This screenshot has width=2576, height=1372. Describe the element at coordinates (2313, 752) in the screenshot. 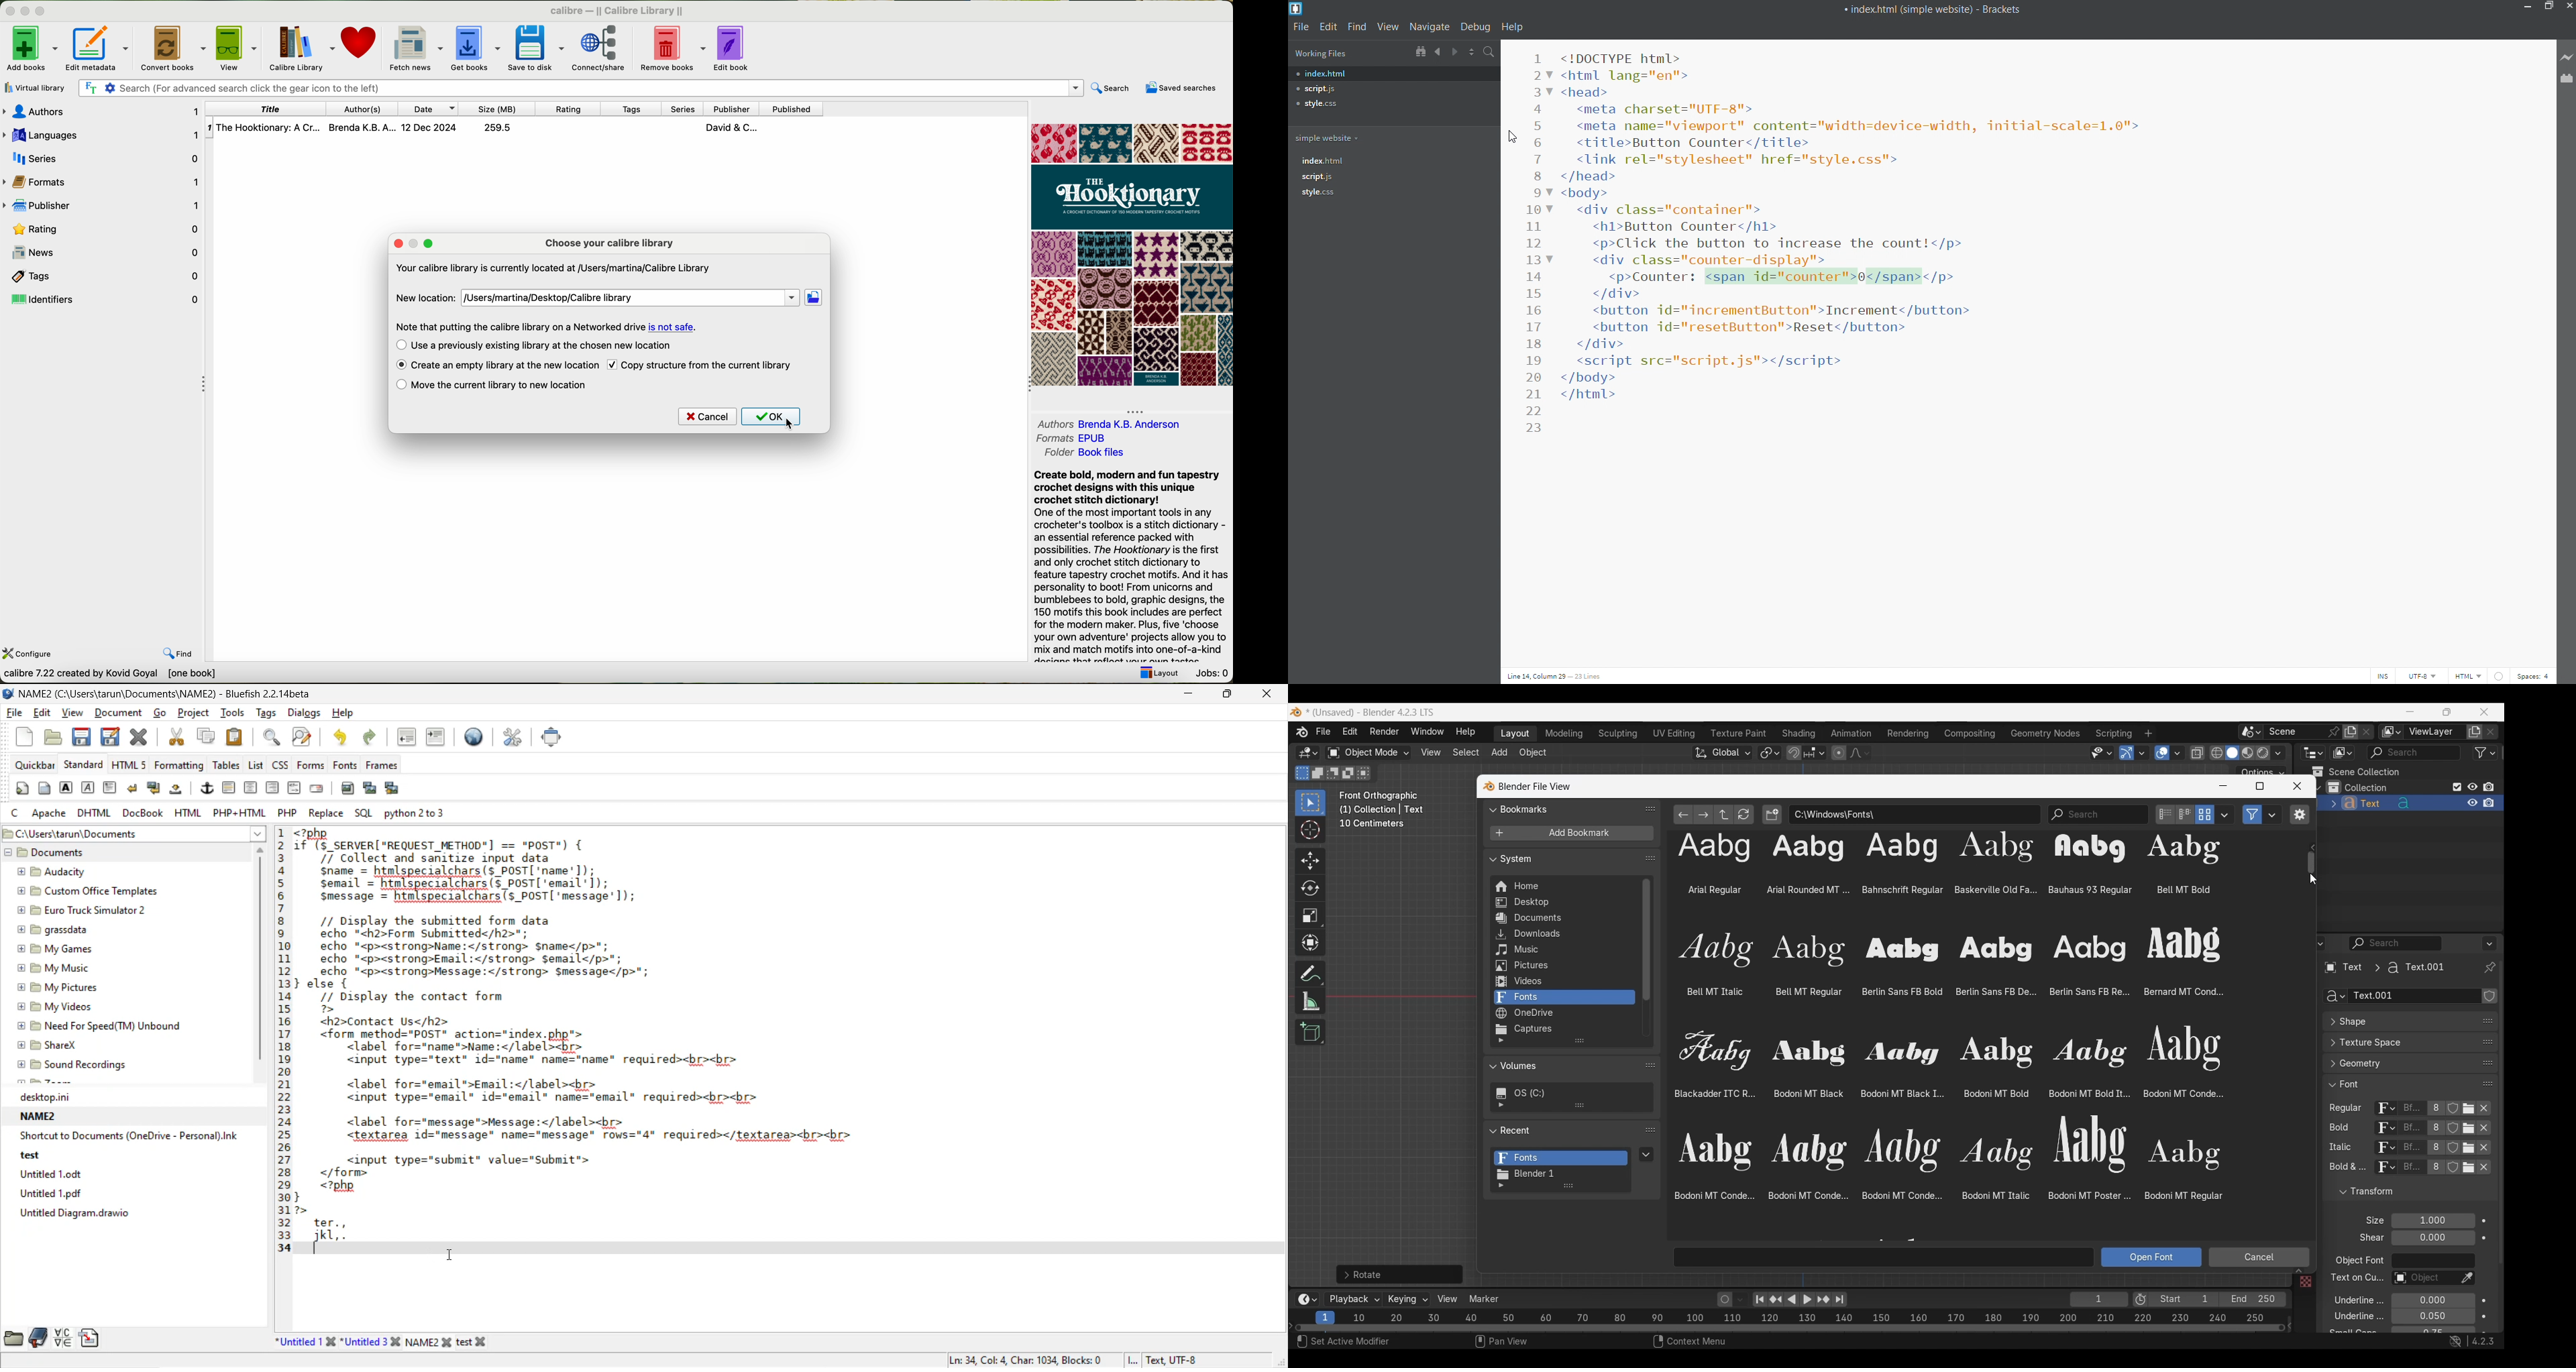

I see `Editor type` at that location.